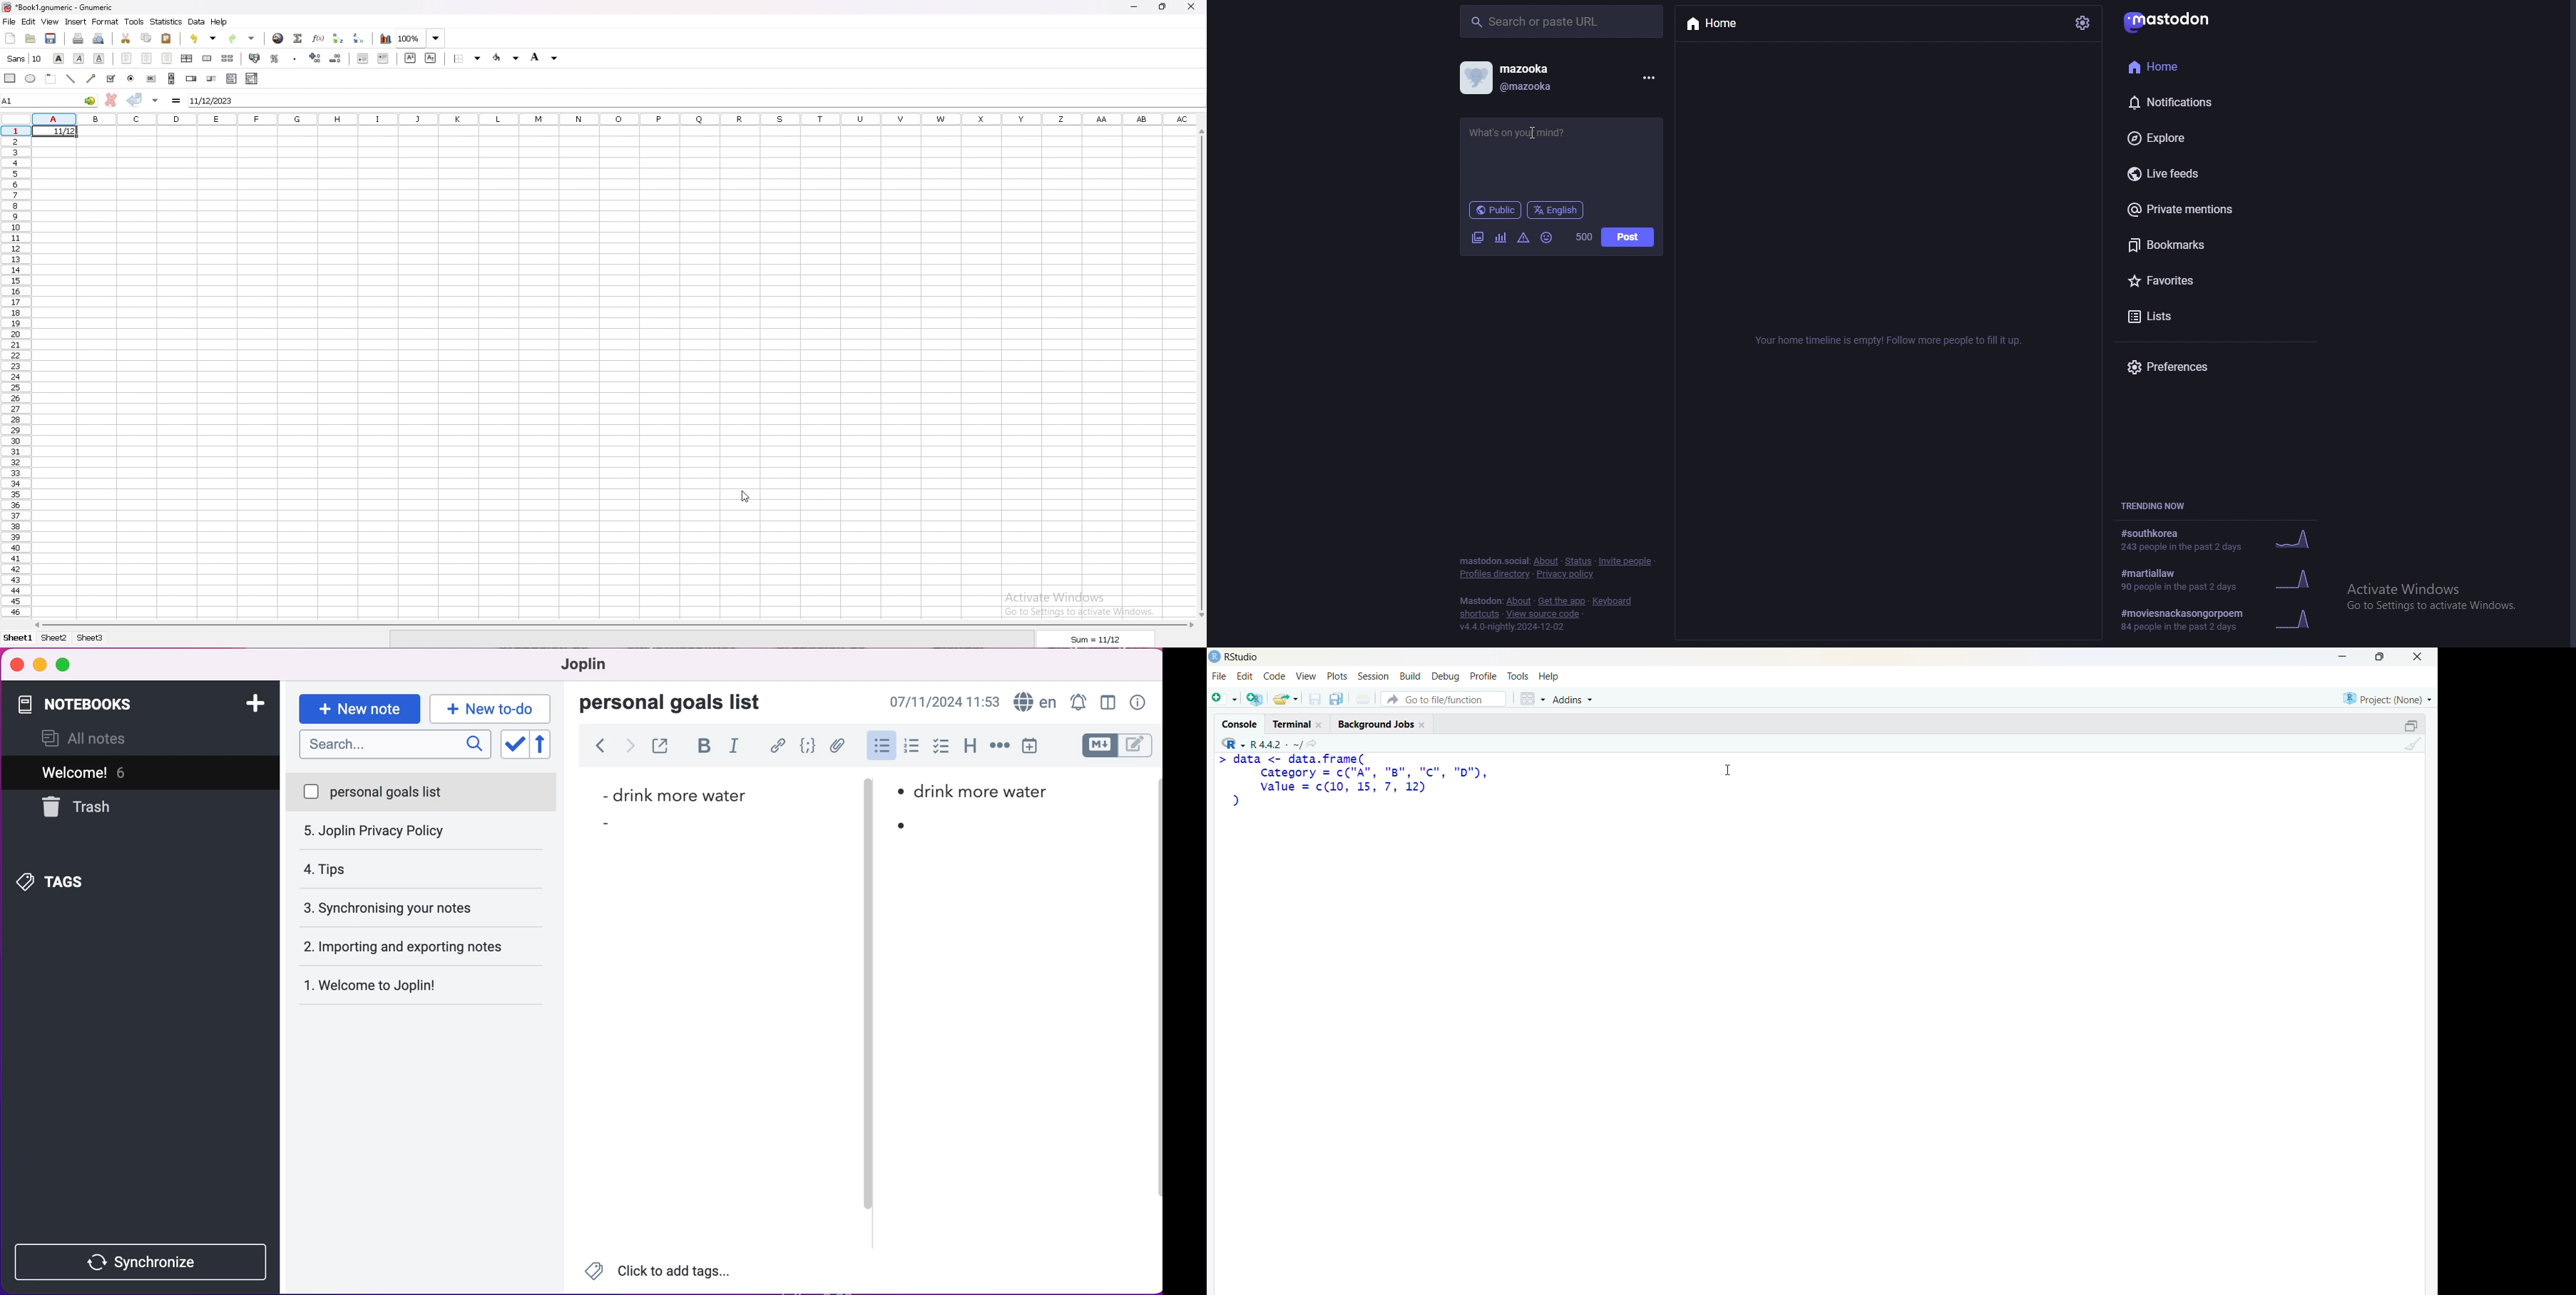 The height and width of the screenshot is (1316, 2576). What do you see at coordinates (1532, 698) in the screenshot?
I see `grid view` at bounding box center [1532, 698].